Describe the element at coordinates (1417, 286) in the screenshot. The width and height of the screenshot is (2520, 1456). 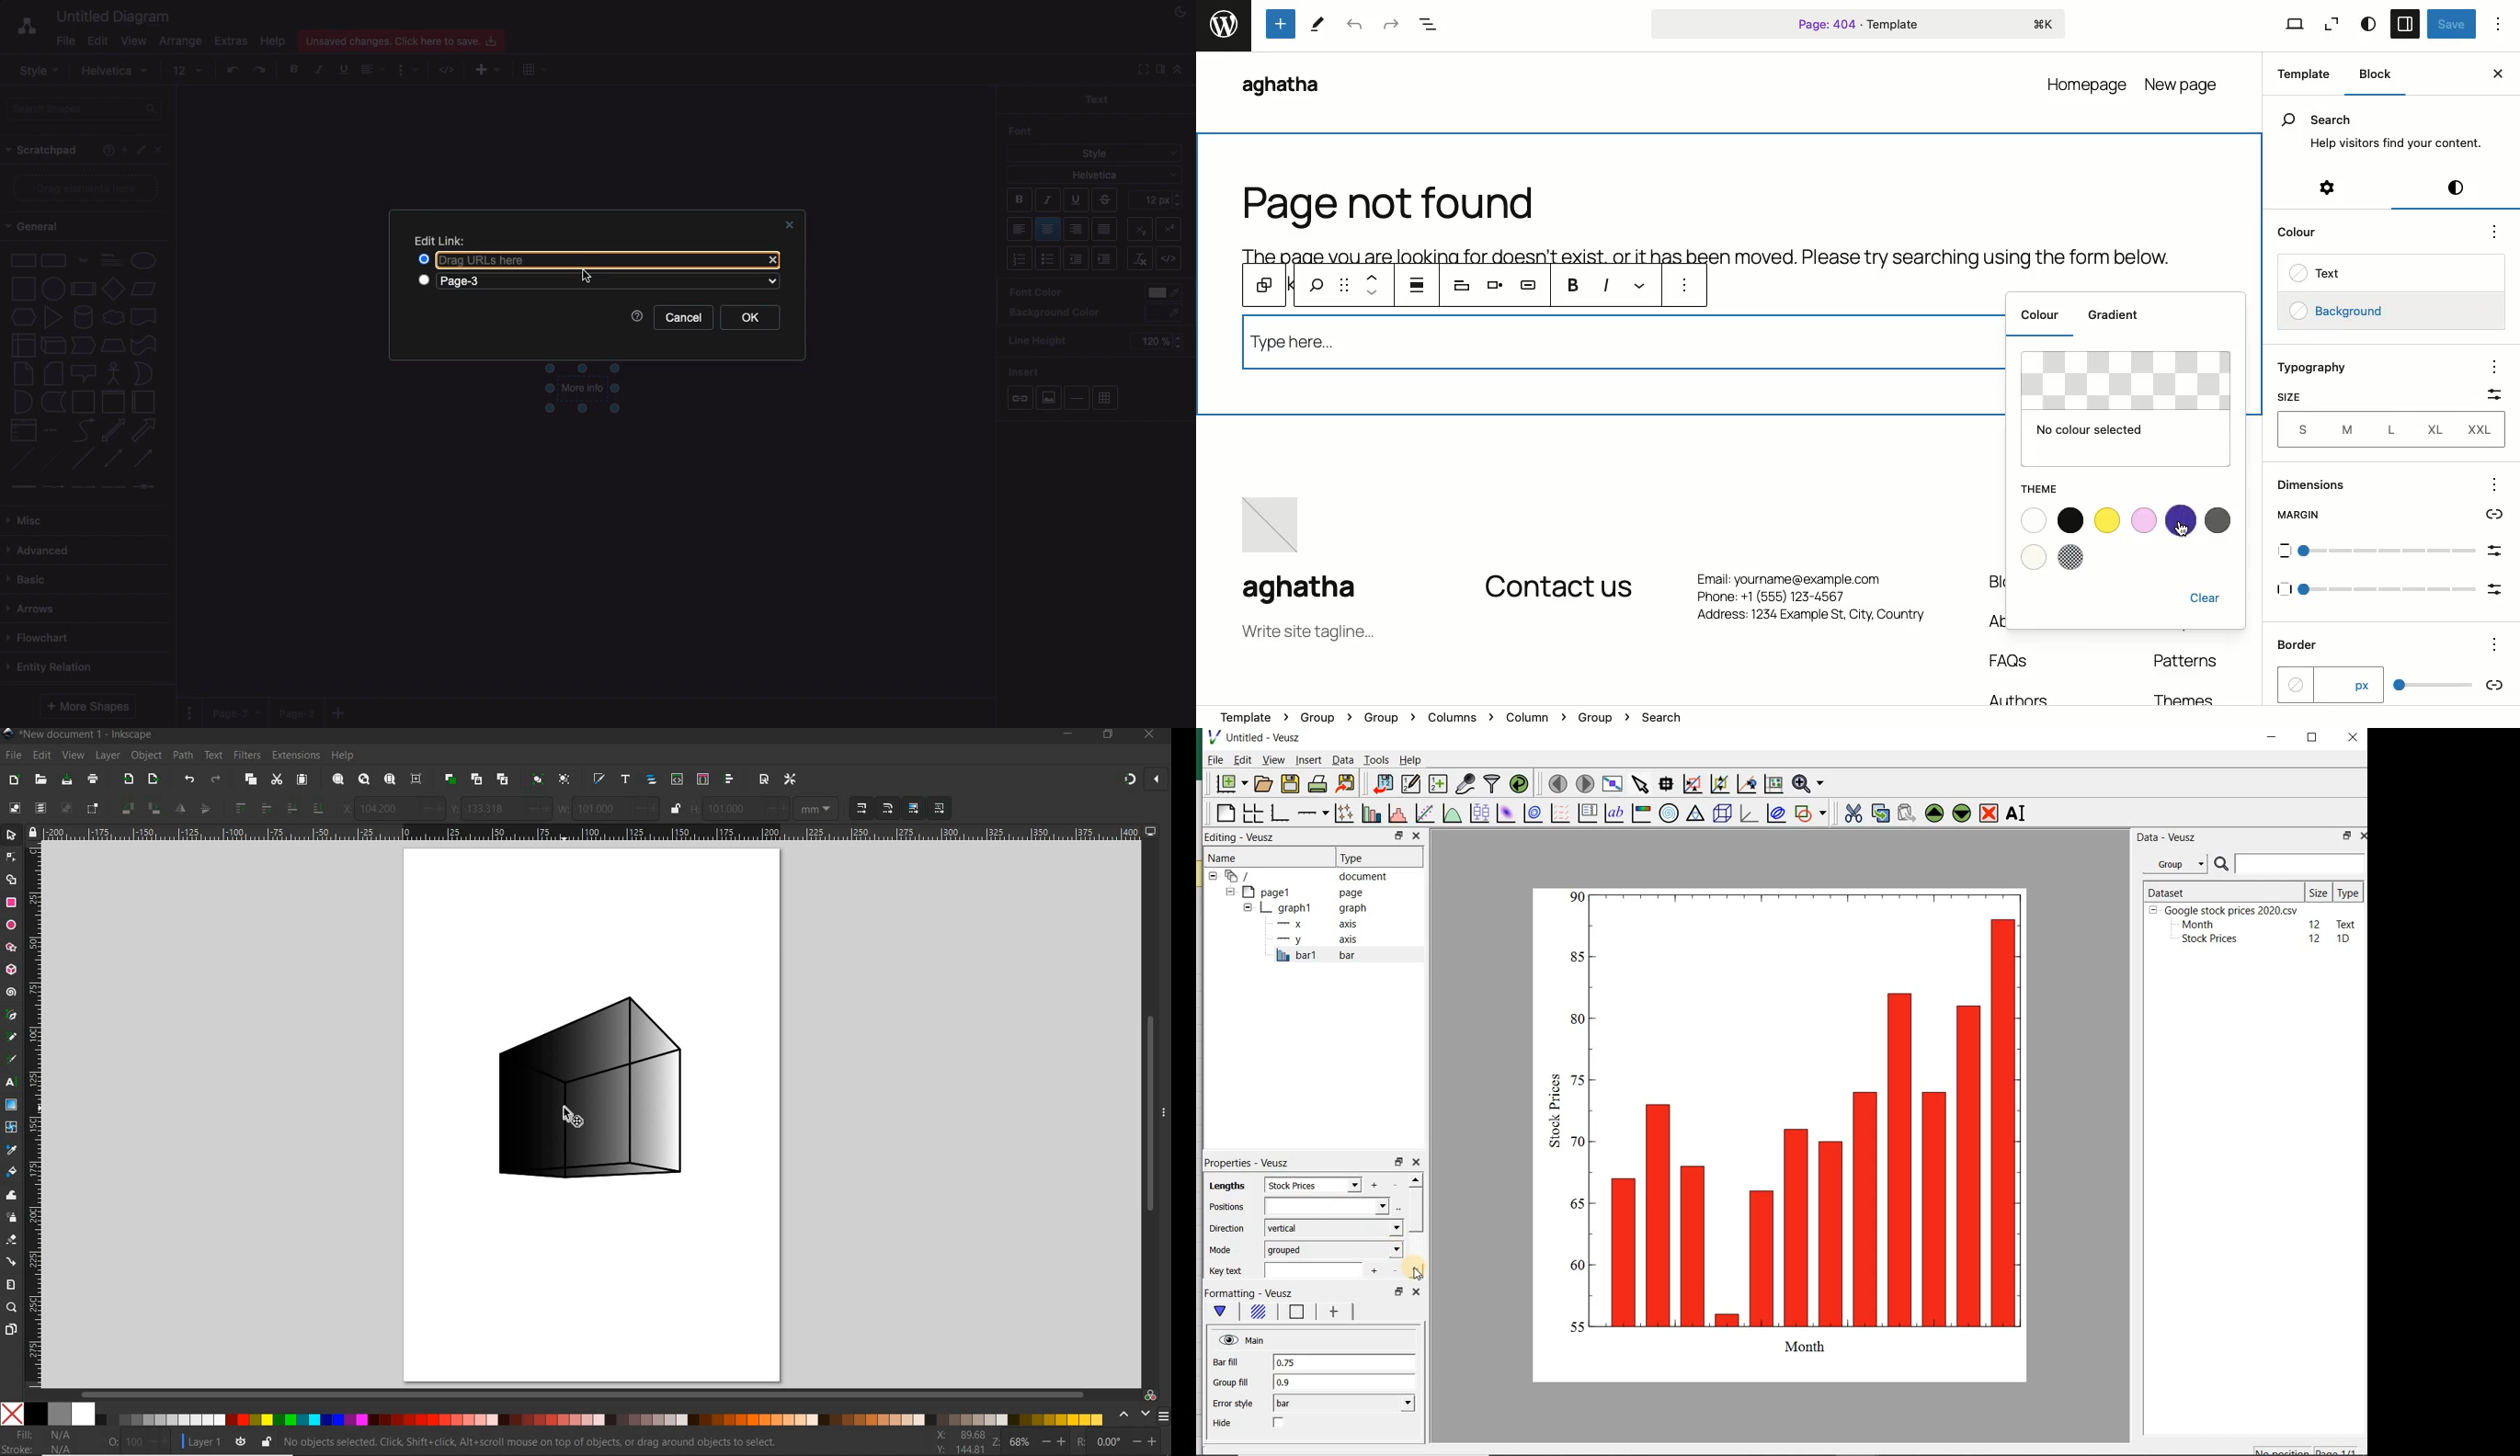
I see `justification` at that location.